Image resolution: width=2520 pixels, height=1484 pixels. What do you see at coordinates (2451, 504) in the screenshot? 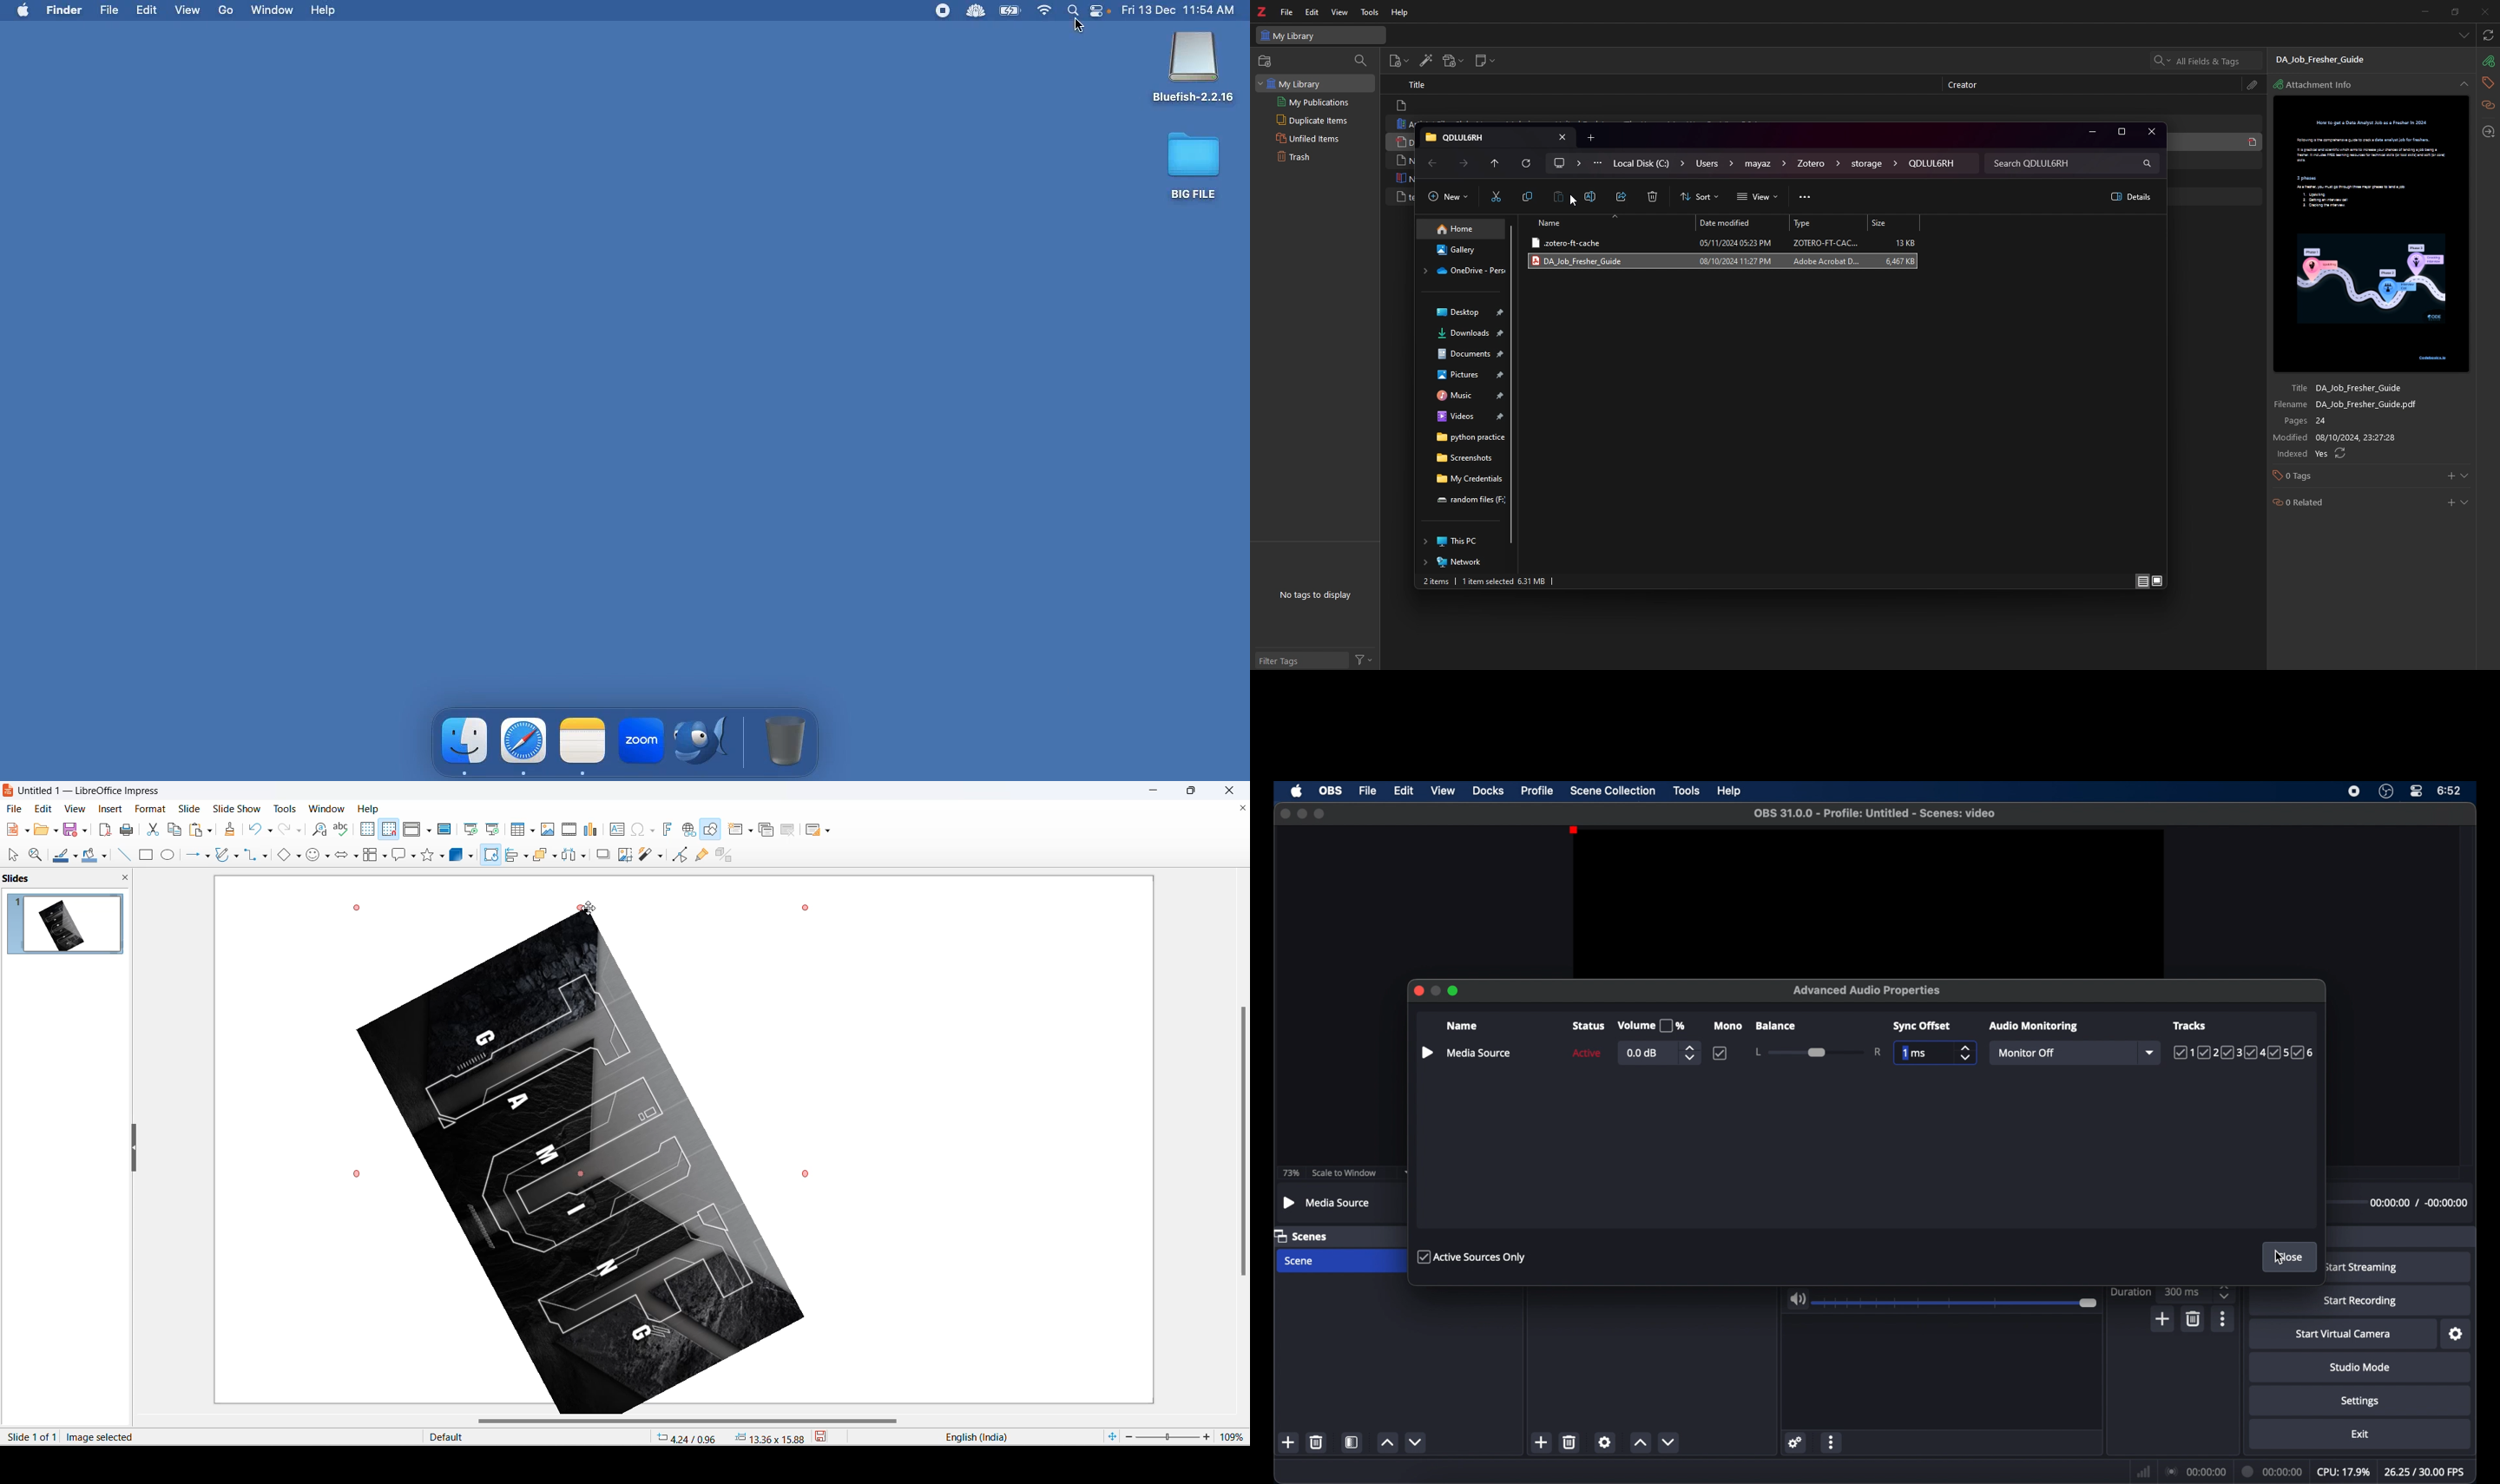
I see `add related` at bounding box center [2451, 504].